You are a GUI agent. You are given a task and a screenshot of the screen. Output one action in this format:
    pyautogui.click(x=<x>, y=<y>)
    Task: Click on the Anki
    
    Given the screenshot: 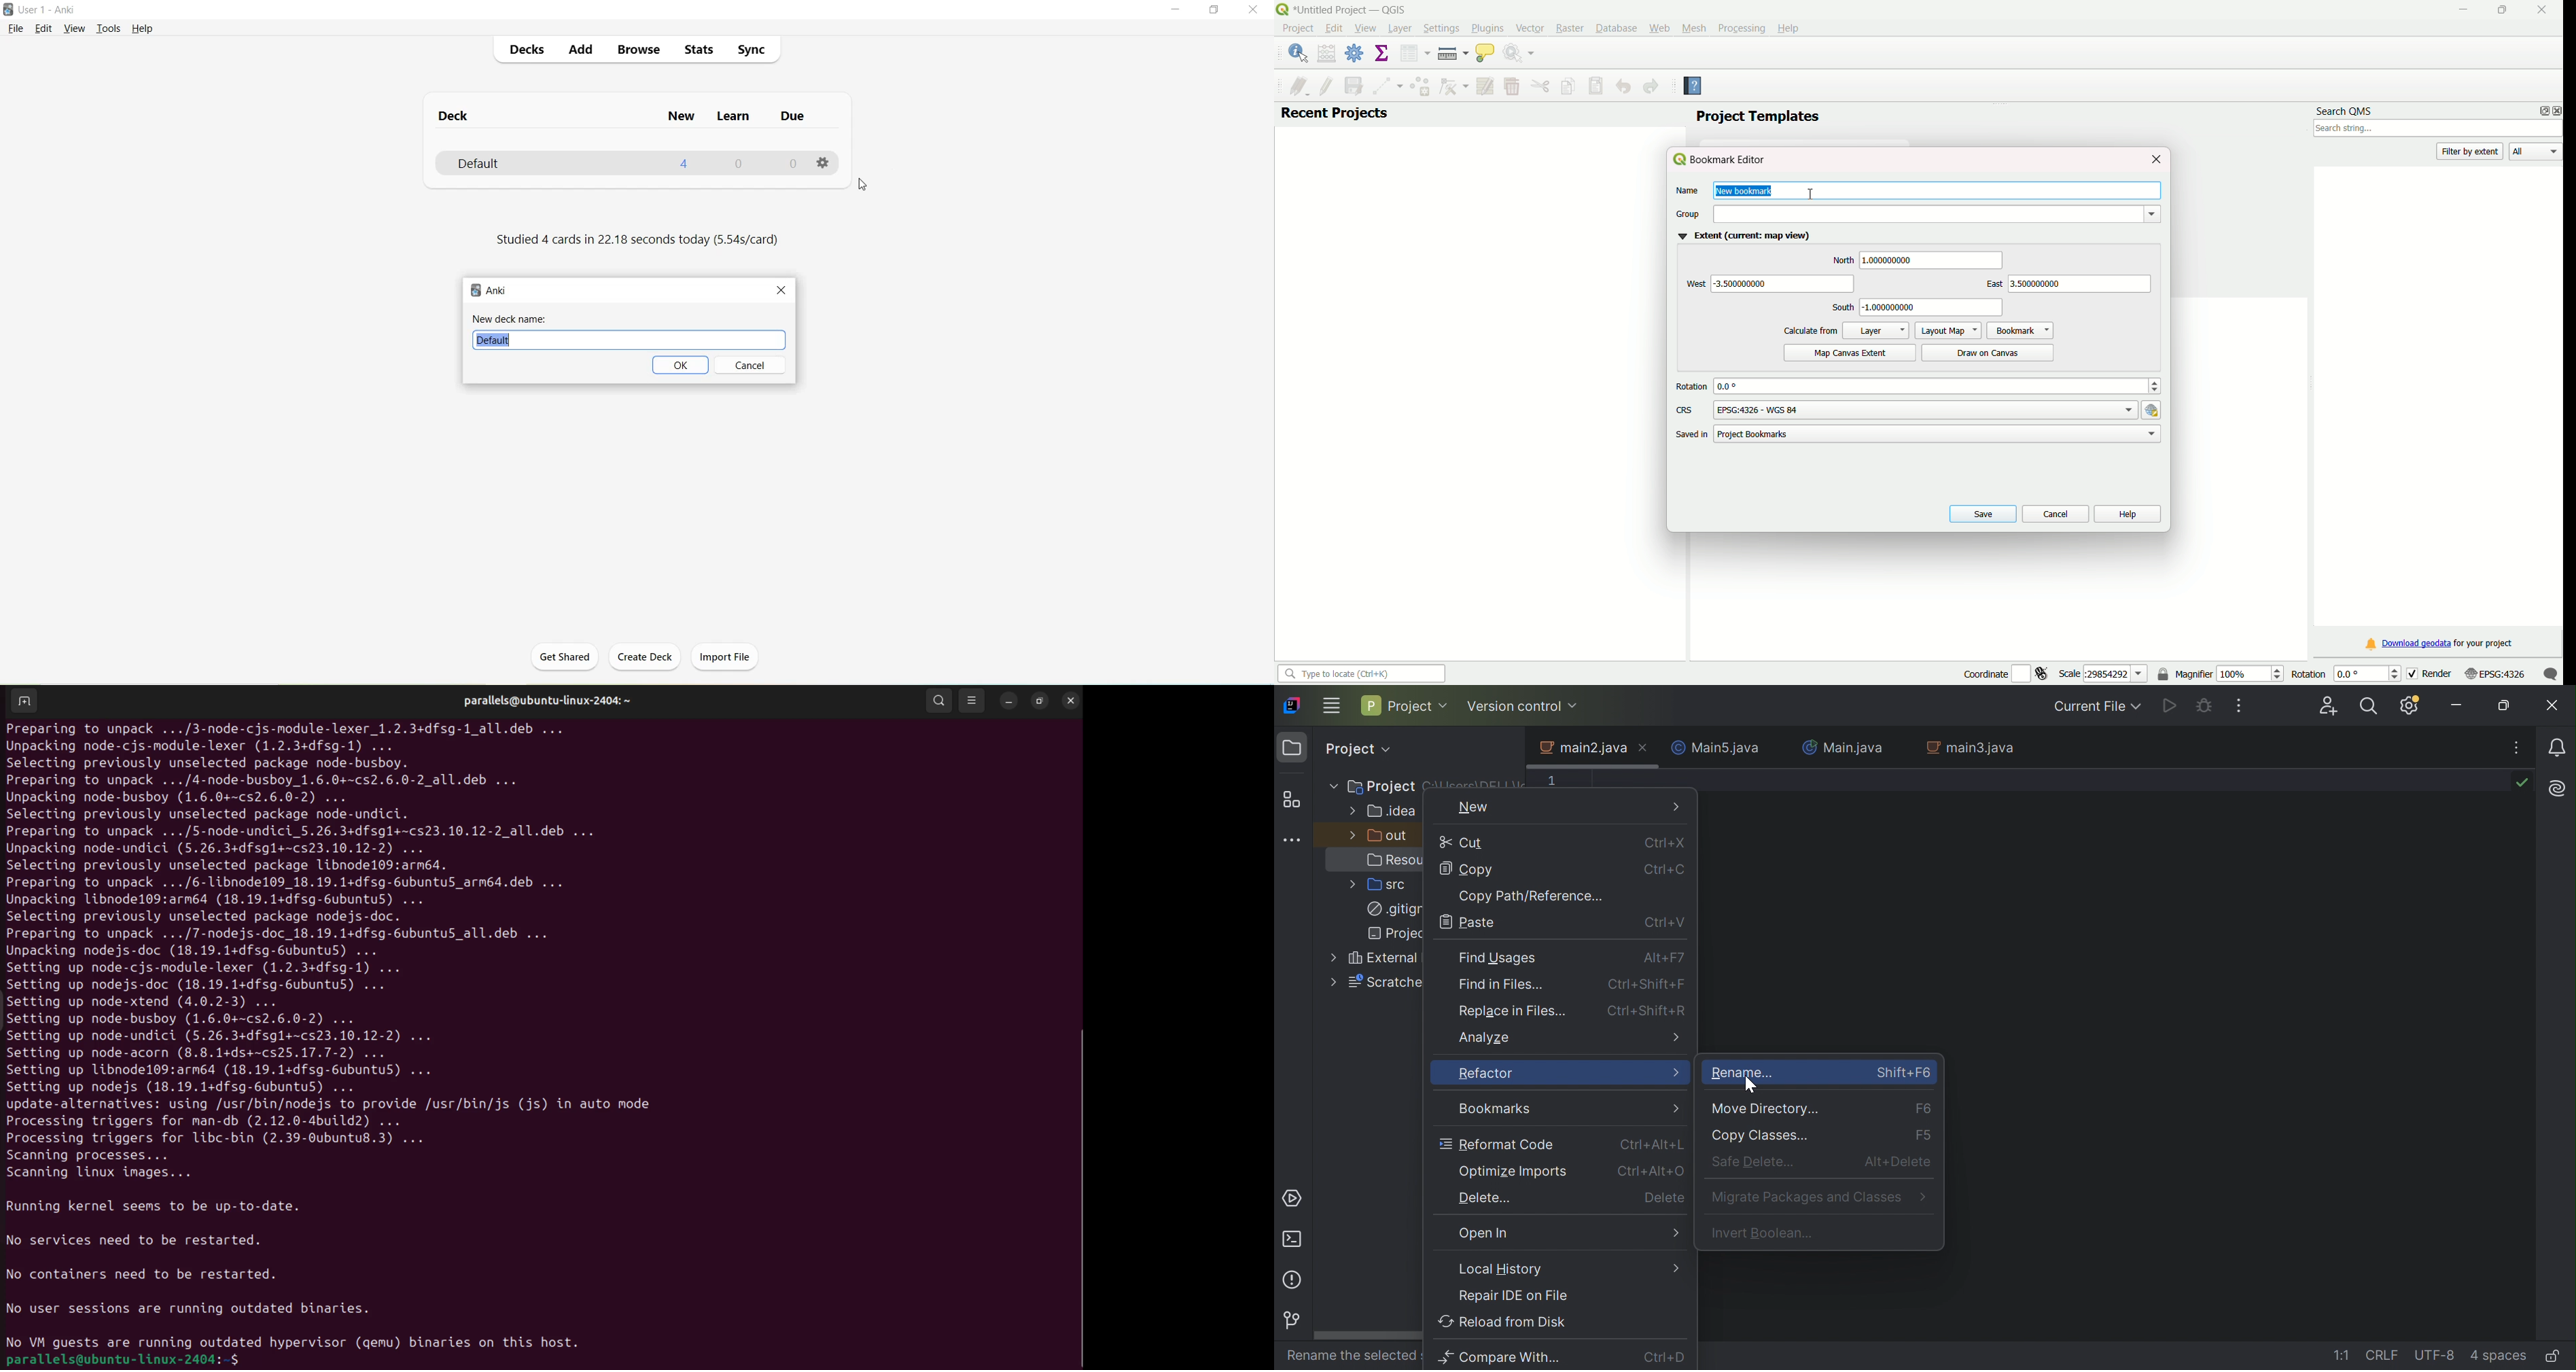 What is the action you would take?
    pyautogui.click(x=489, y=289)
    